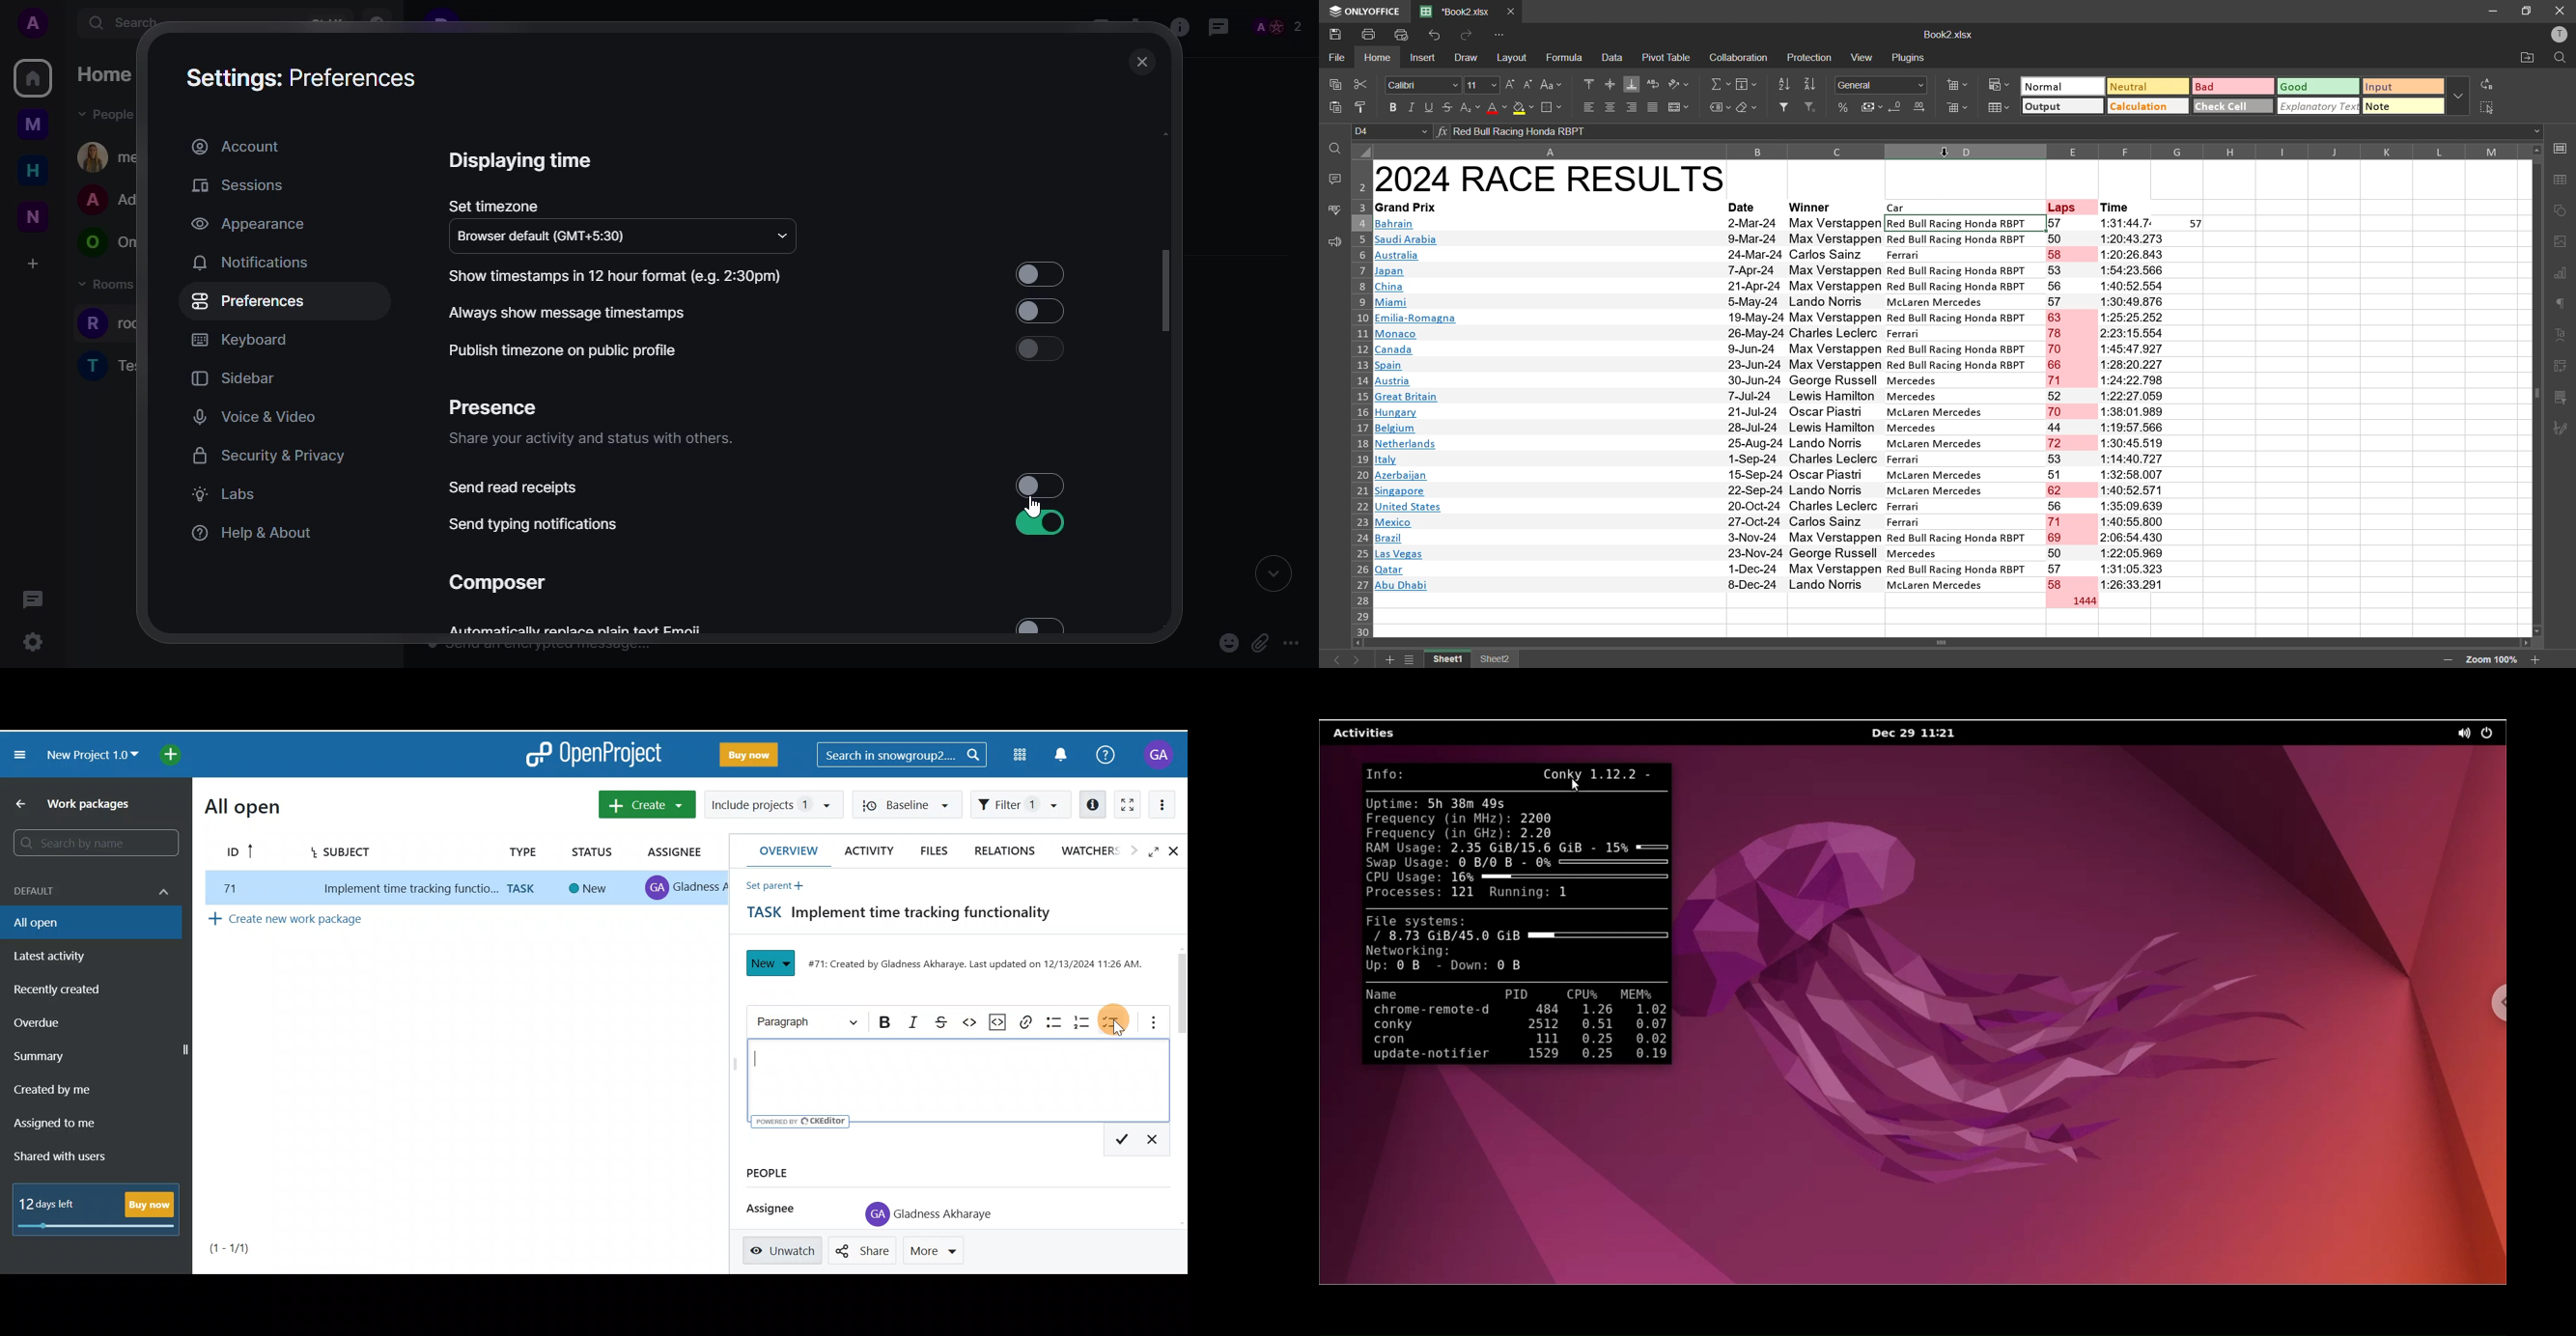 The width and height of the screenshot is (2576, 1344). I want to click on quick print, so click(1402, 36).